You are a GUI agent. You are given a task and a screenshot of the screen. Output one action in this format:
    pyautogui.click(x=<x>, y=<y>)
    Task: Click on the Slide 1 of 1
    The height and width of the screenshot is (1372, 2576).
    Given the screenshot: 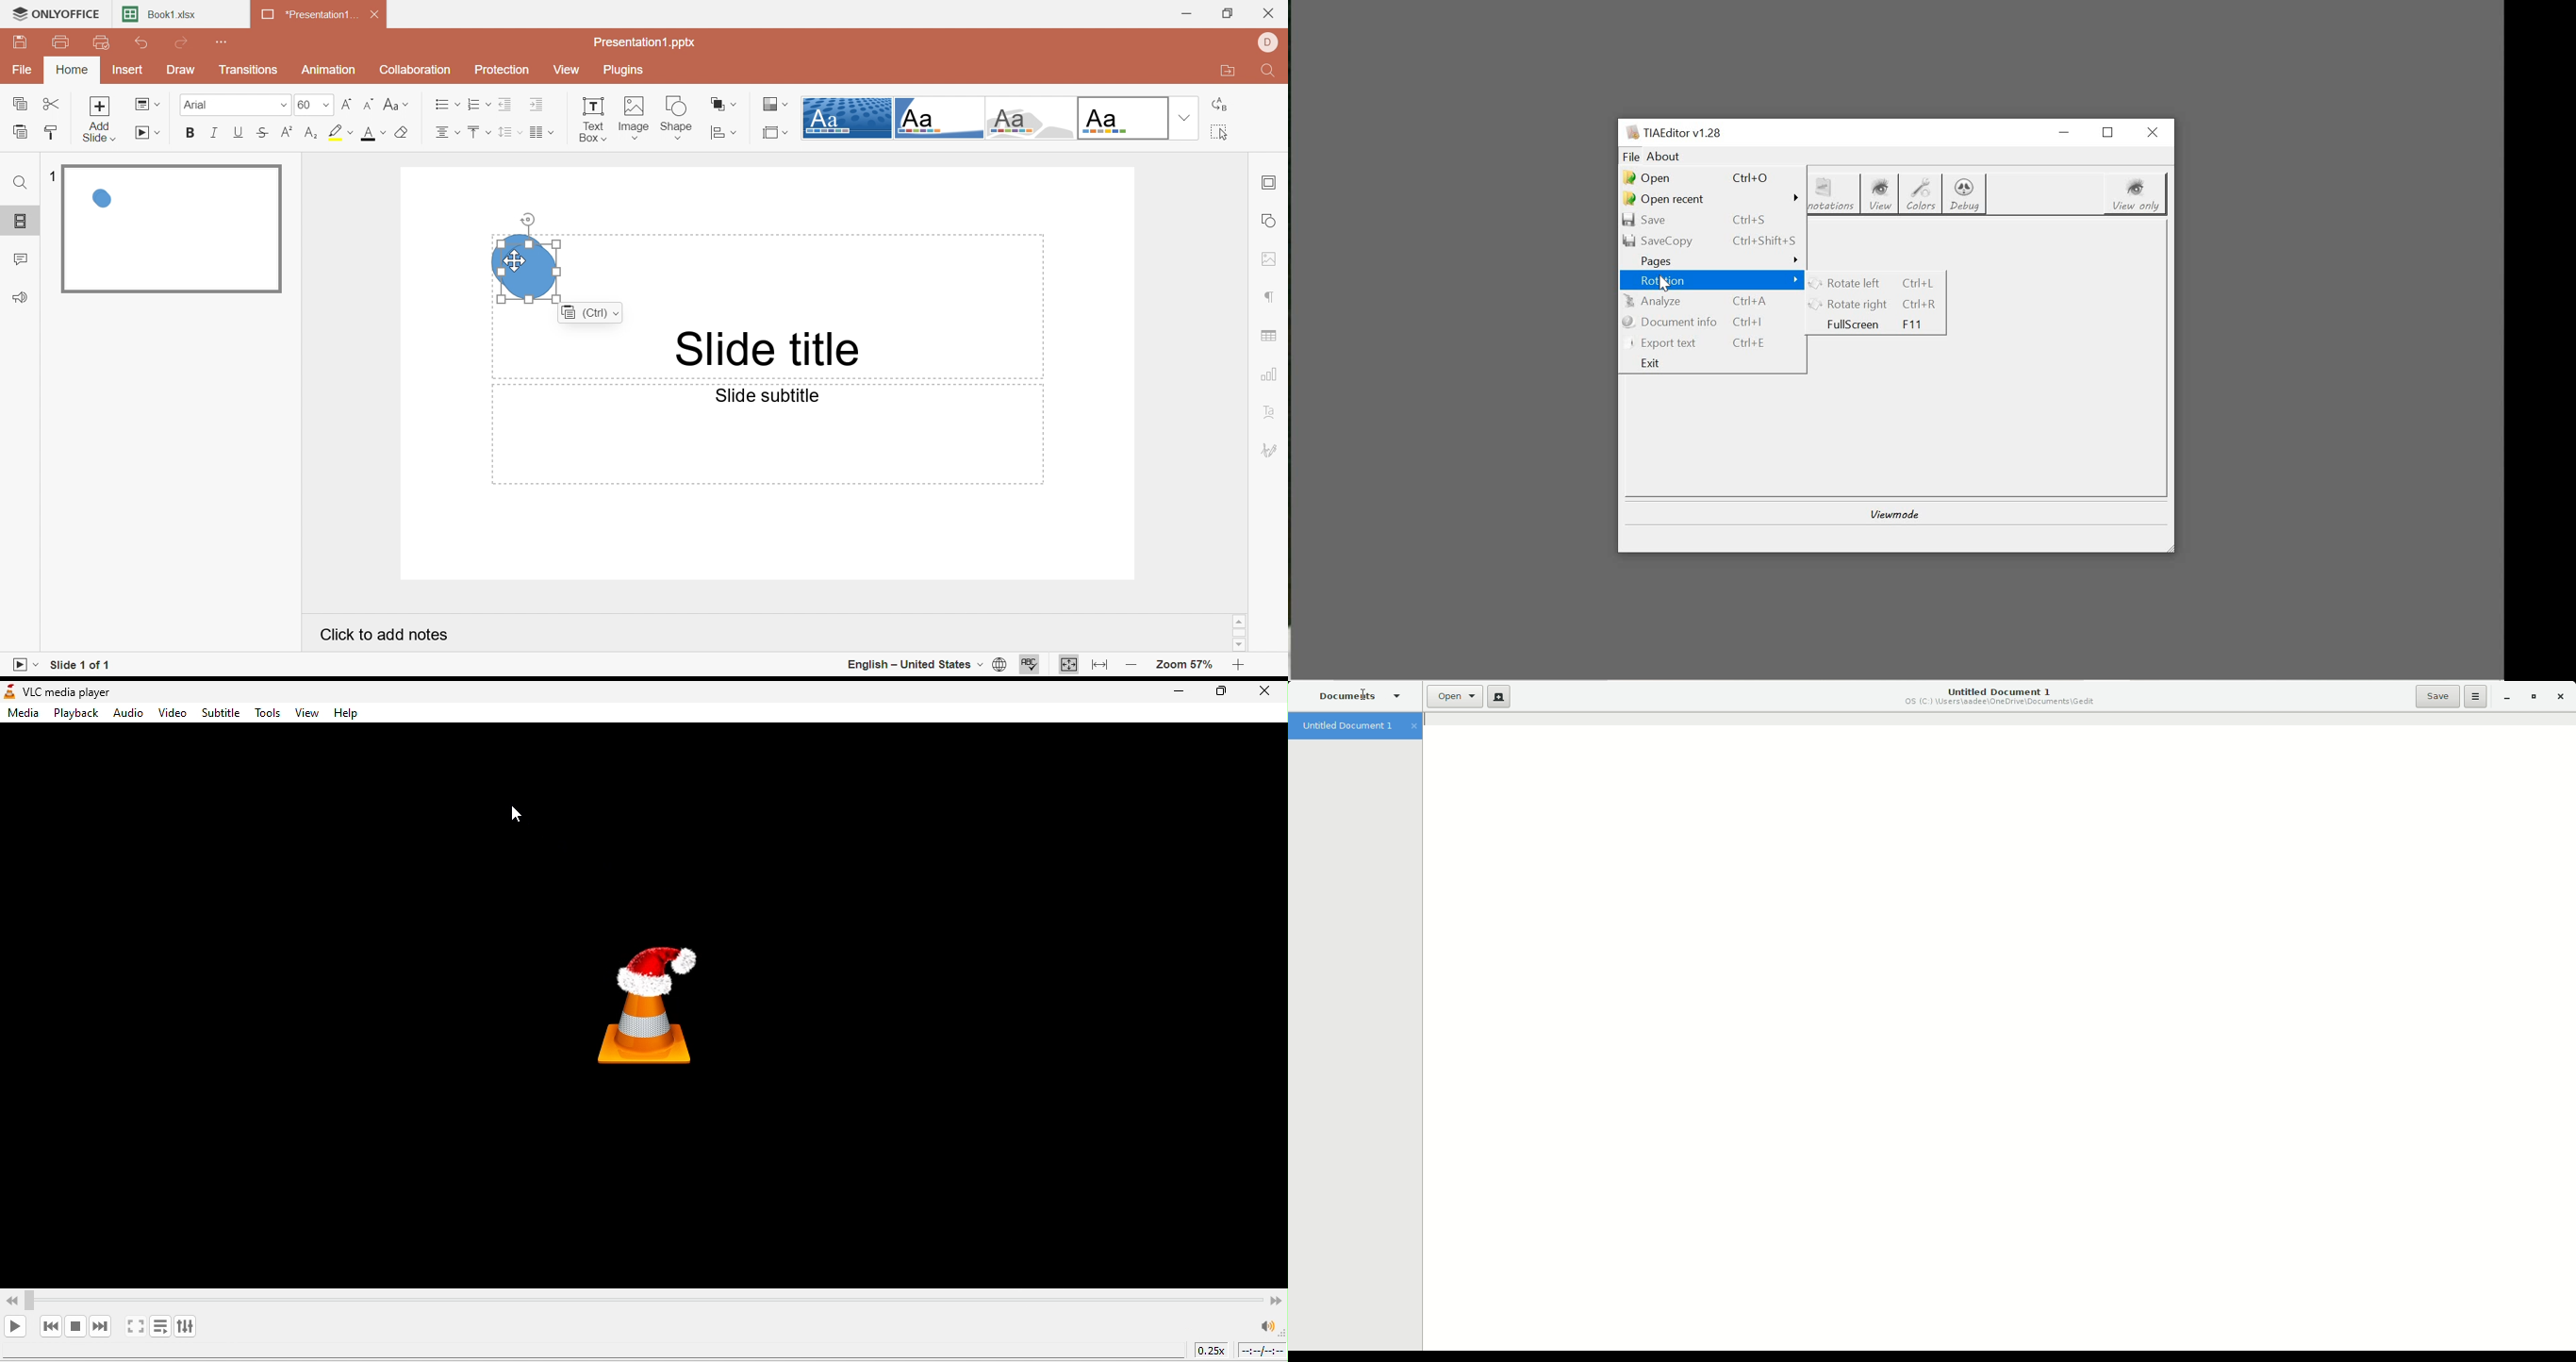 What is the action you would take?
    pyautogui.click(x=80, y=666)
    